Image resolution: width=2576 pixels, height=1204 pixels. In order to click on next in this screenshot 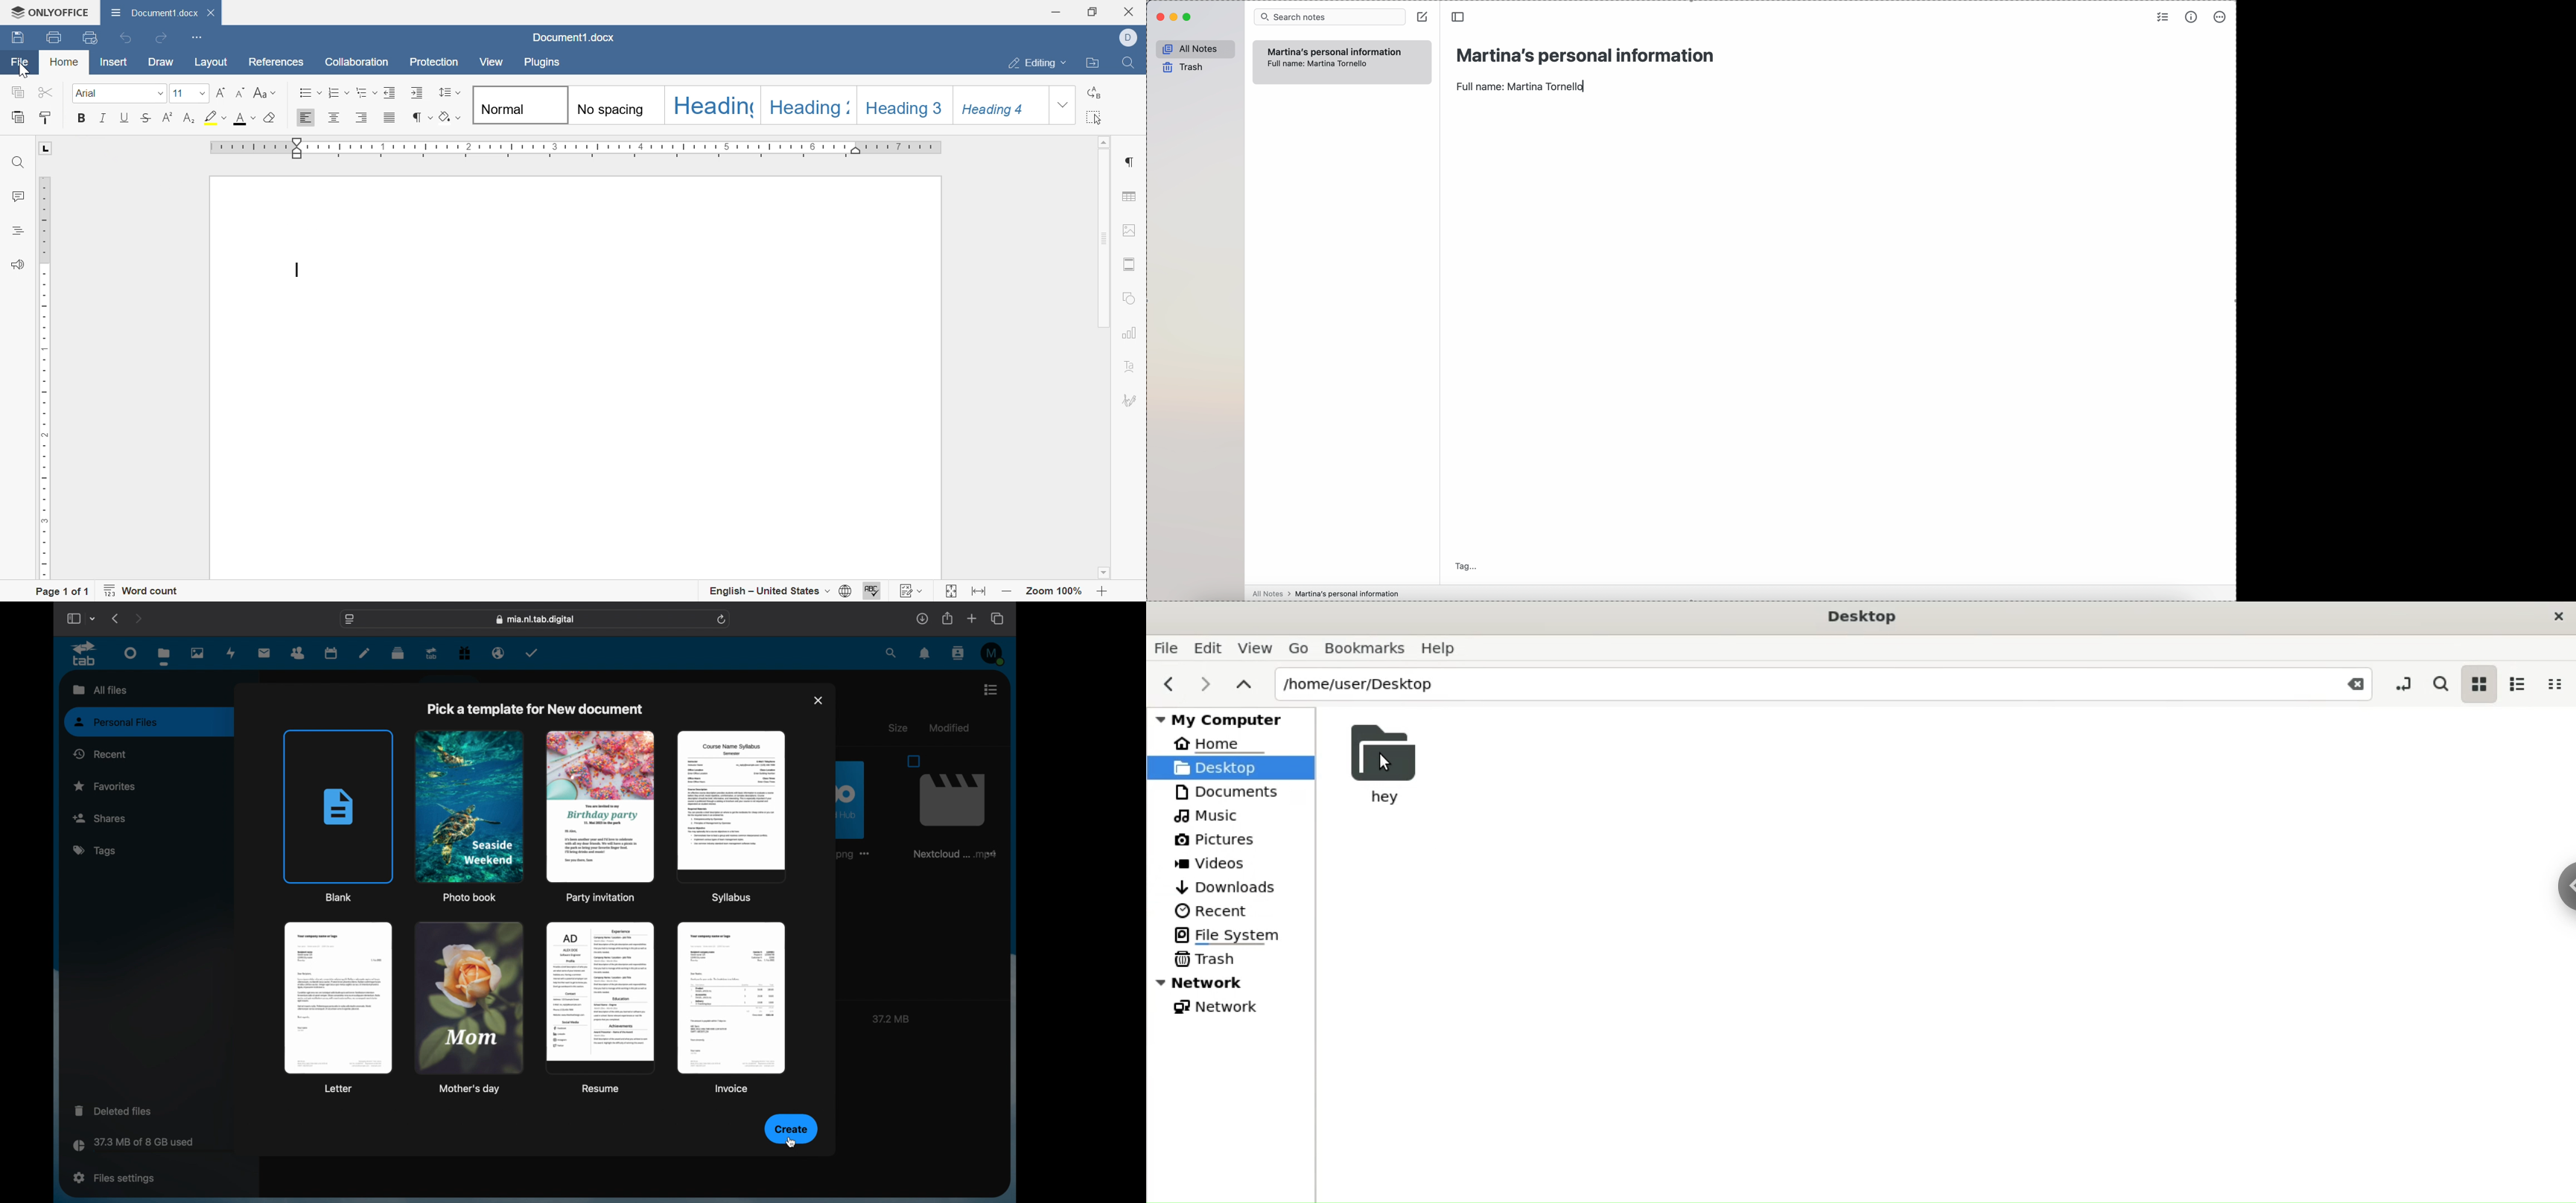, I will do `click(1204, 687)`.